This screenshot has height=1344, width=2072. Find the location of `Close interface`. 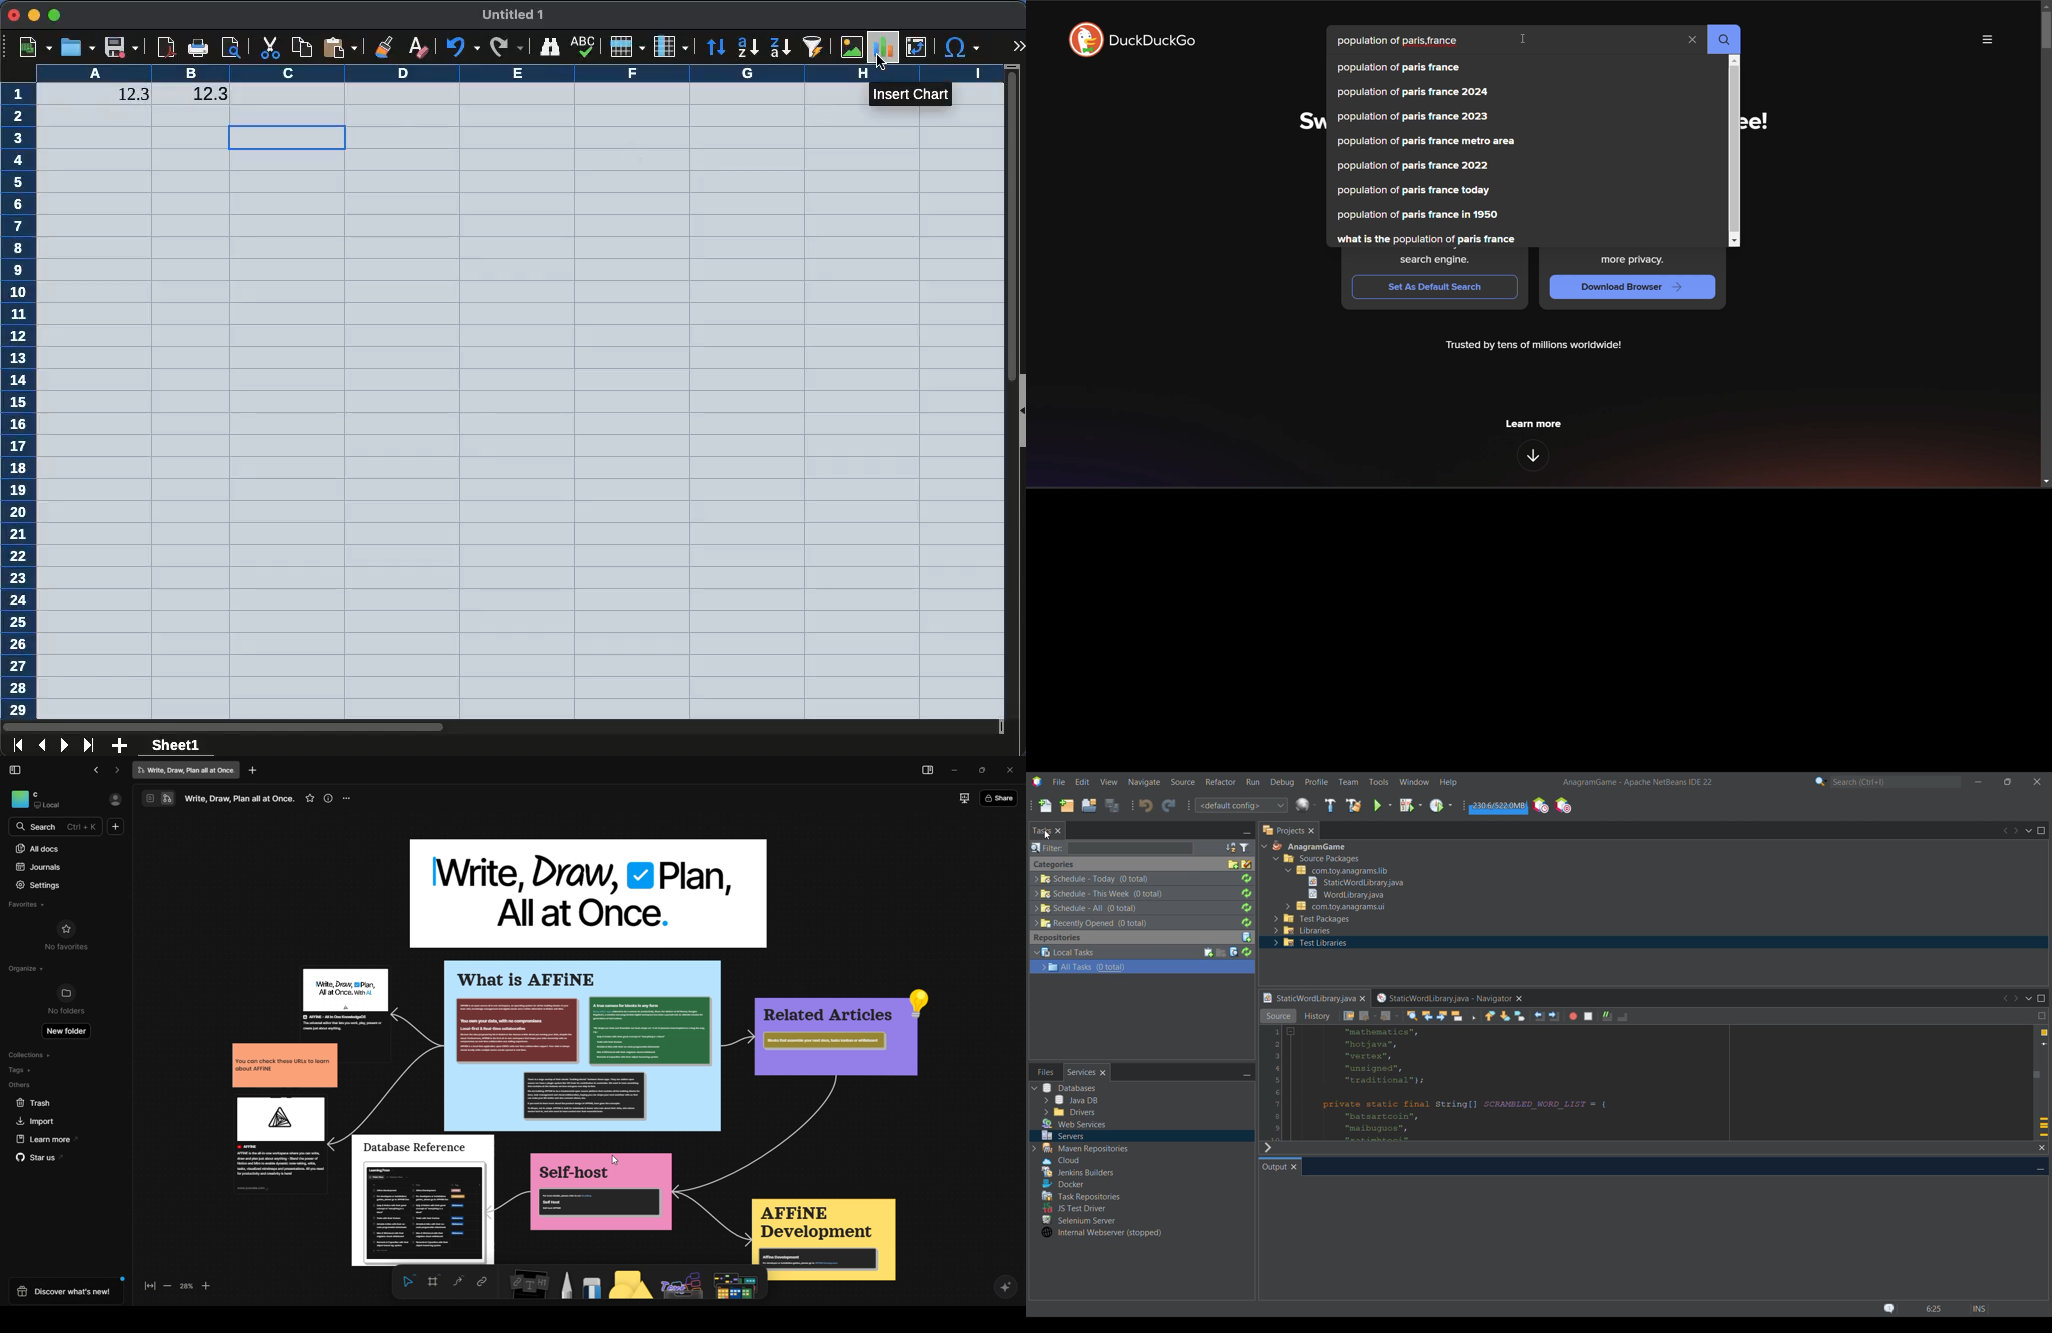

Close interface is located at coordinates (2037, 782).